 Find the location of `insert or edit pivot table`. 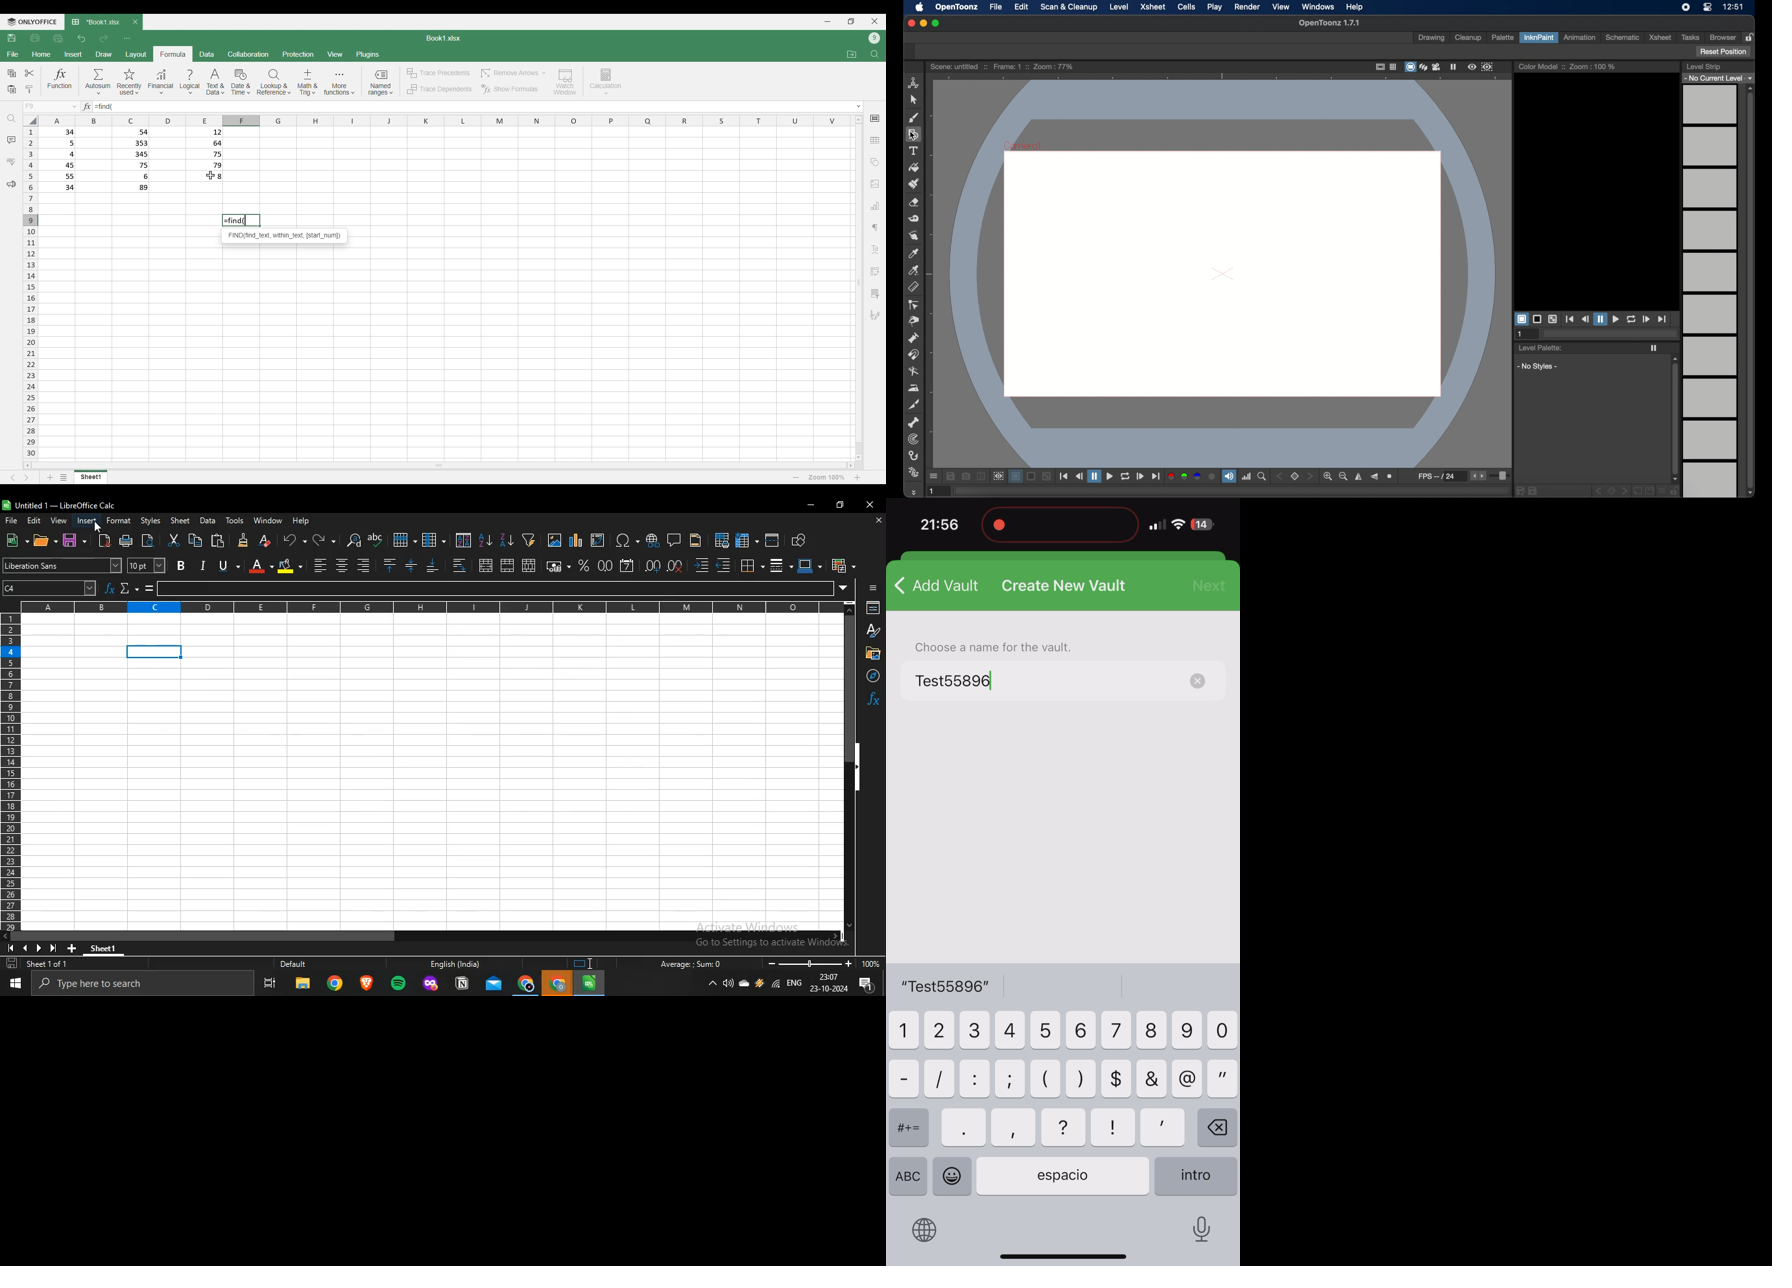

insert or edit pivot table is located at coordinates (597, 540).